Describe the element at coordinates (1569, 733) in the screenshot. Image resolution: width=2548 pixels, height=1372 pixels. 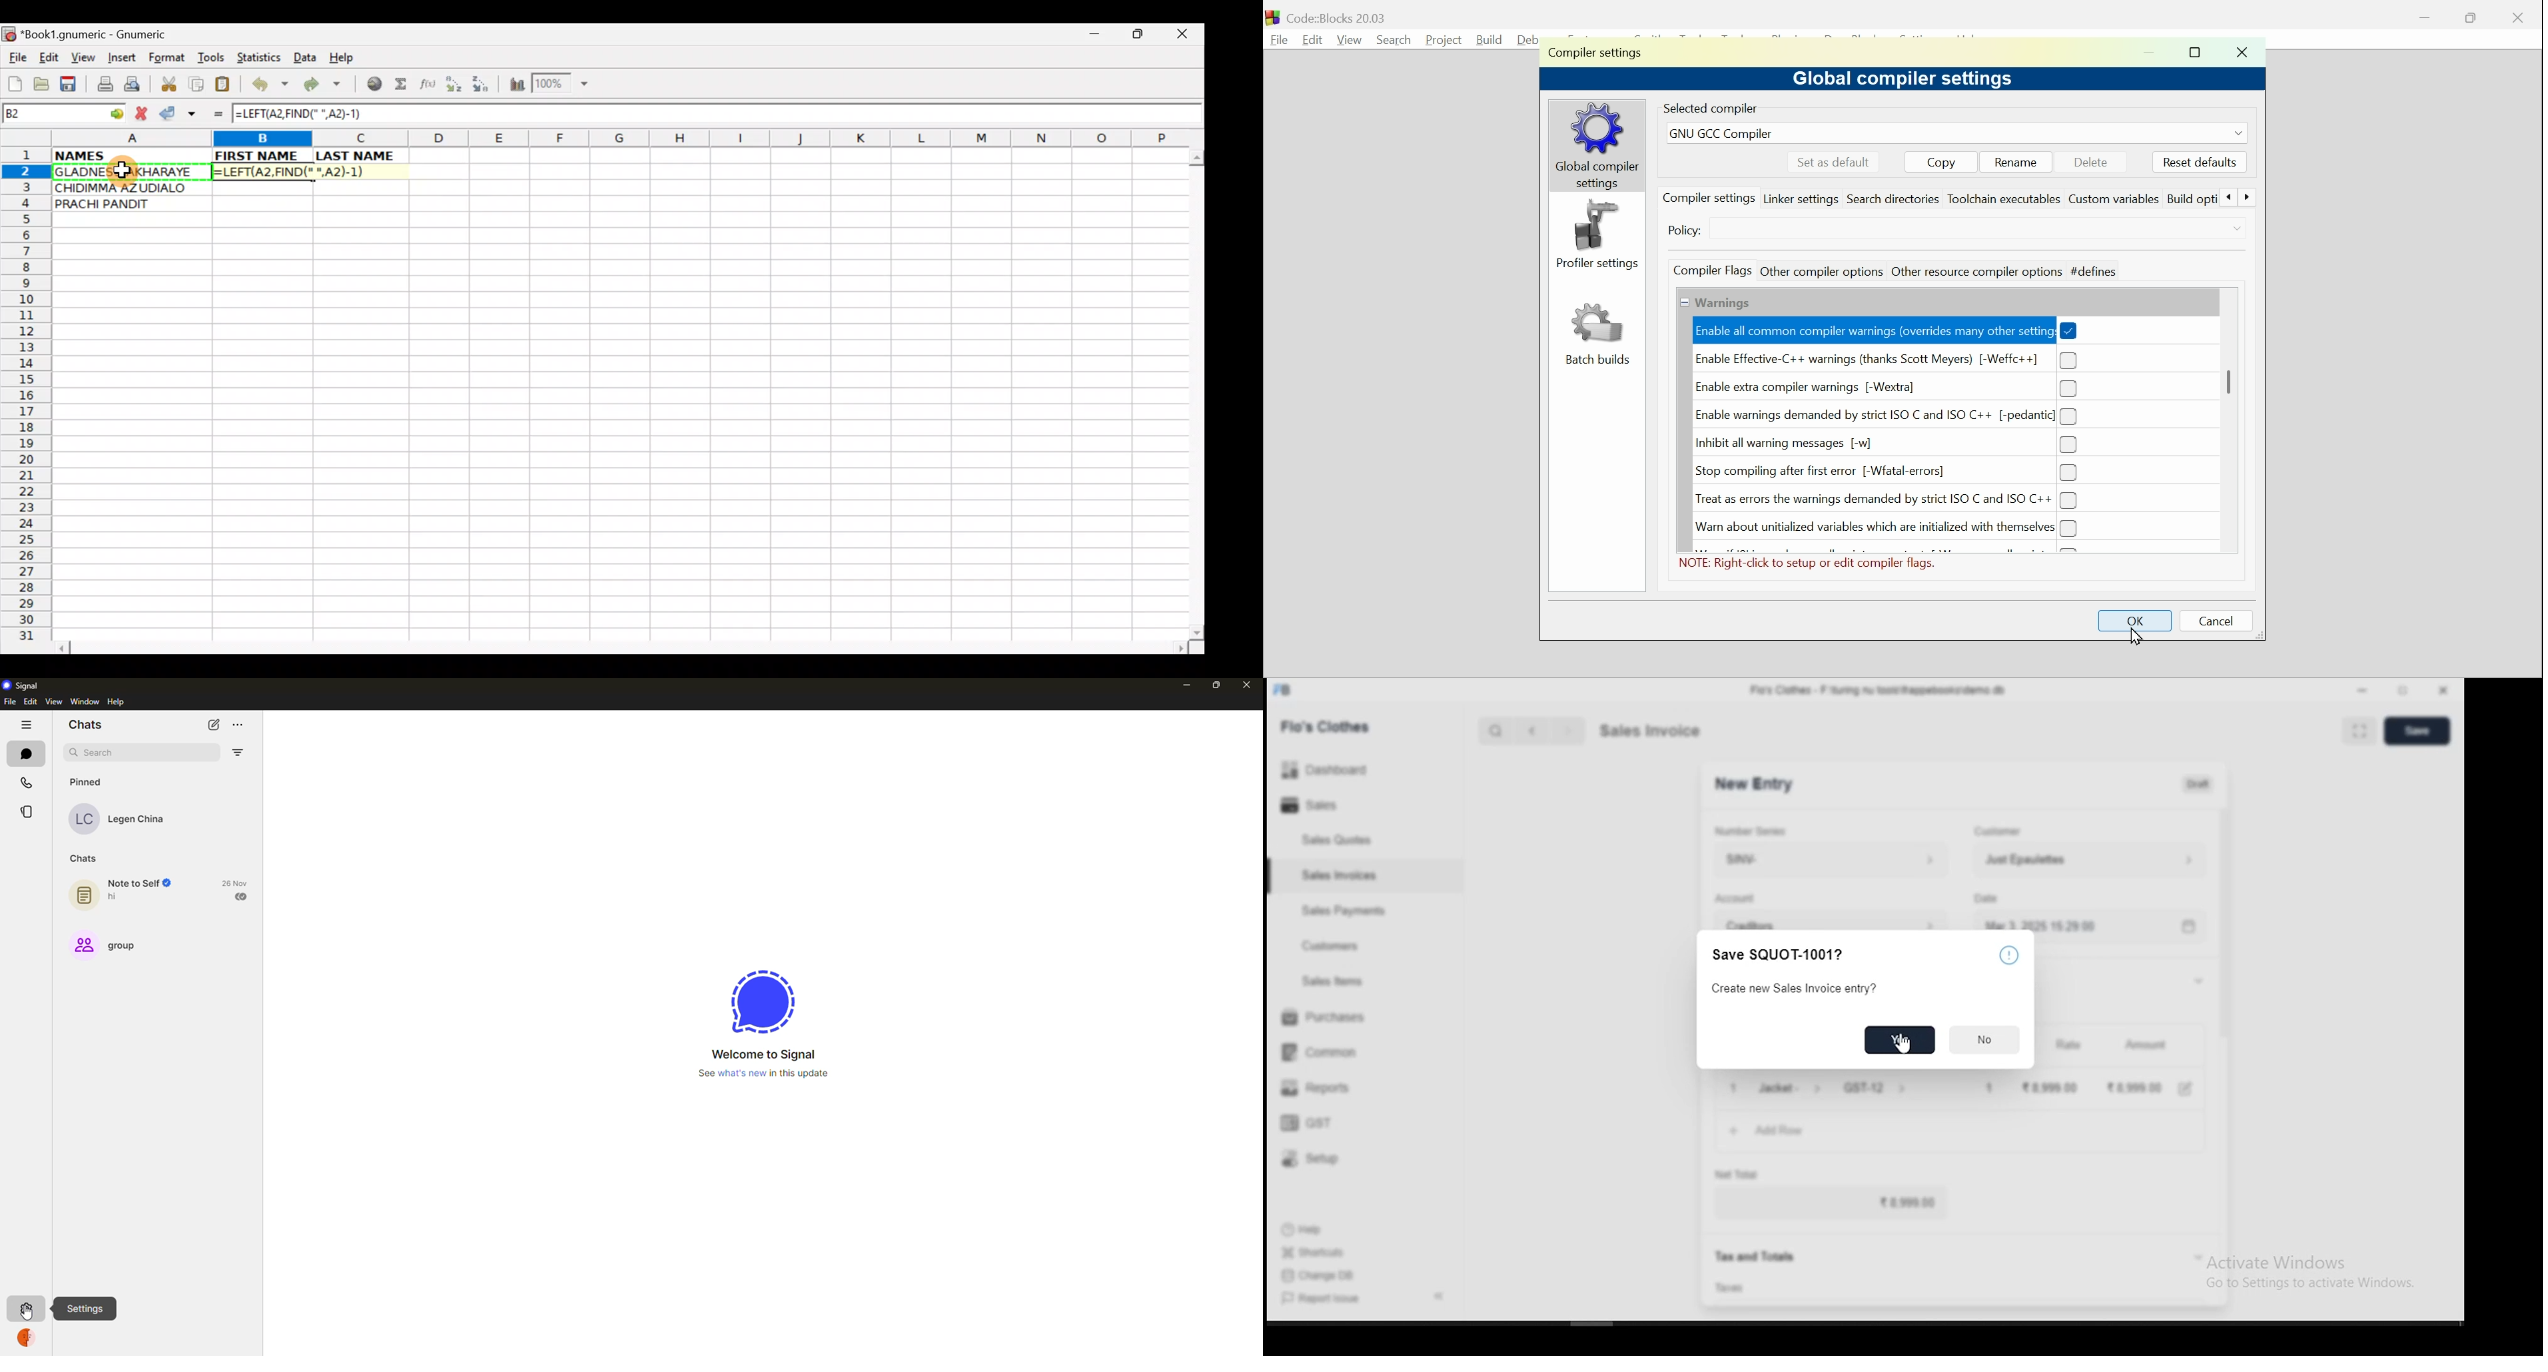
I see `next` at that location.